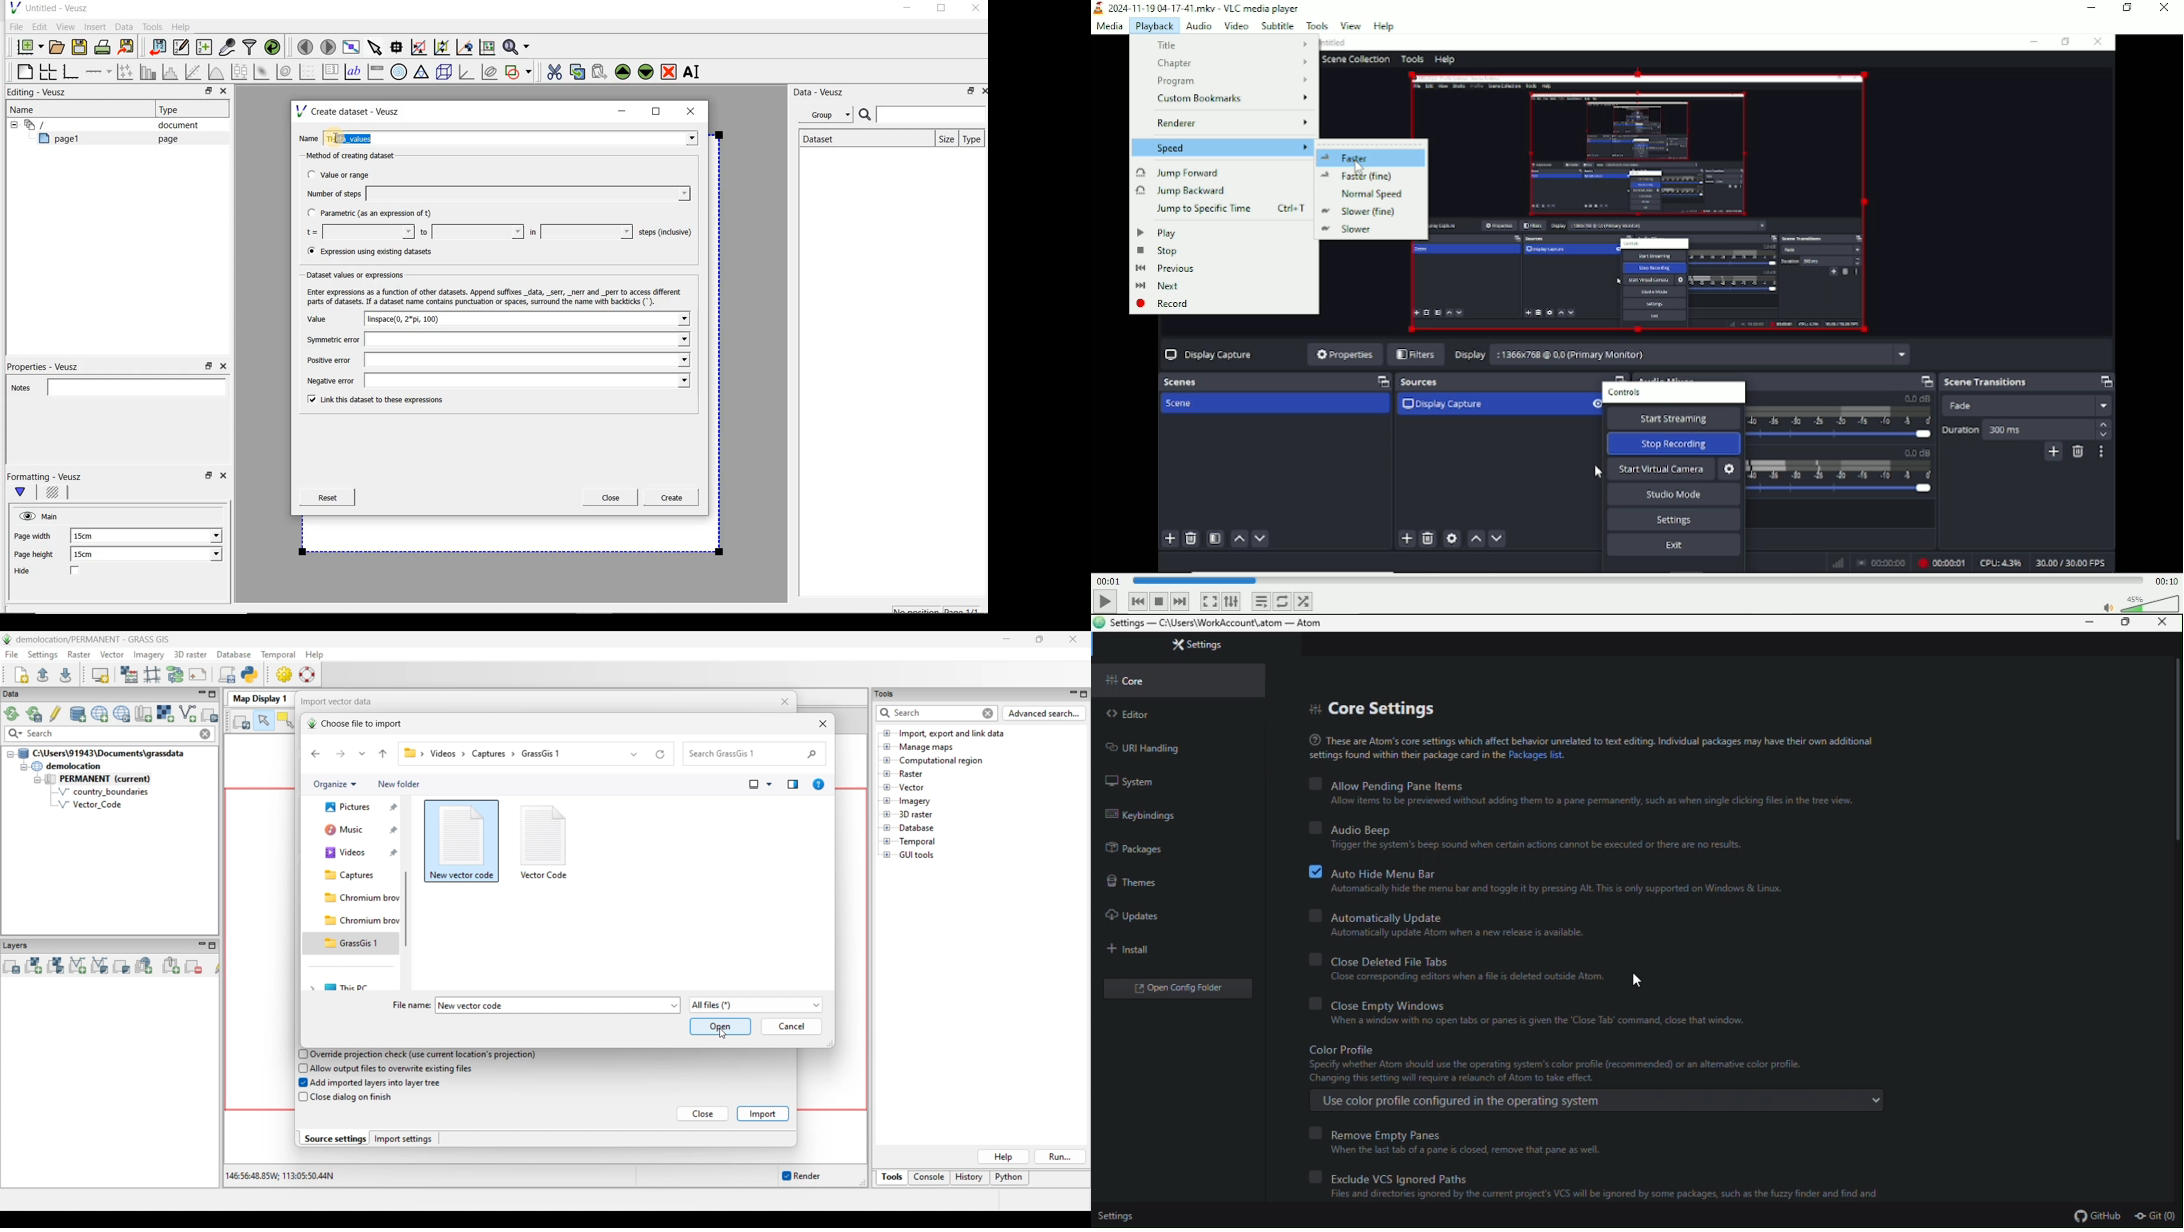 This screenshot has width=2184, height=1232. What do you see at coordinates (1369, 176) in the screenshot?
I see `faster (fine)` at bounding box center [1369, 176].